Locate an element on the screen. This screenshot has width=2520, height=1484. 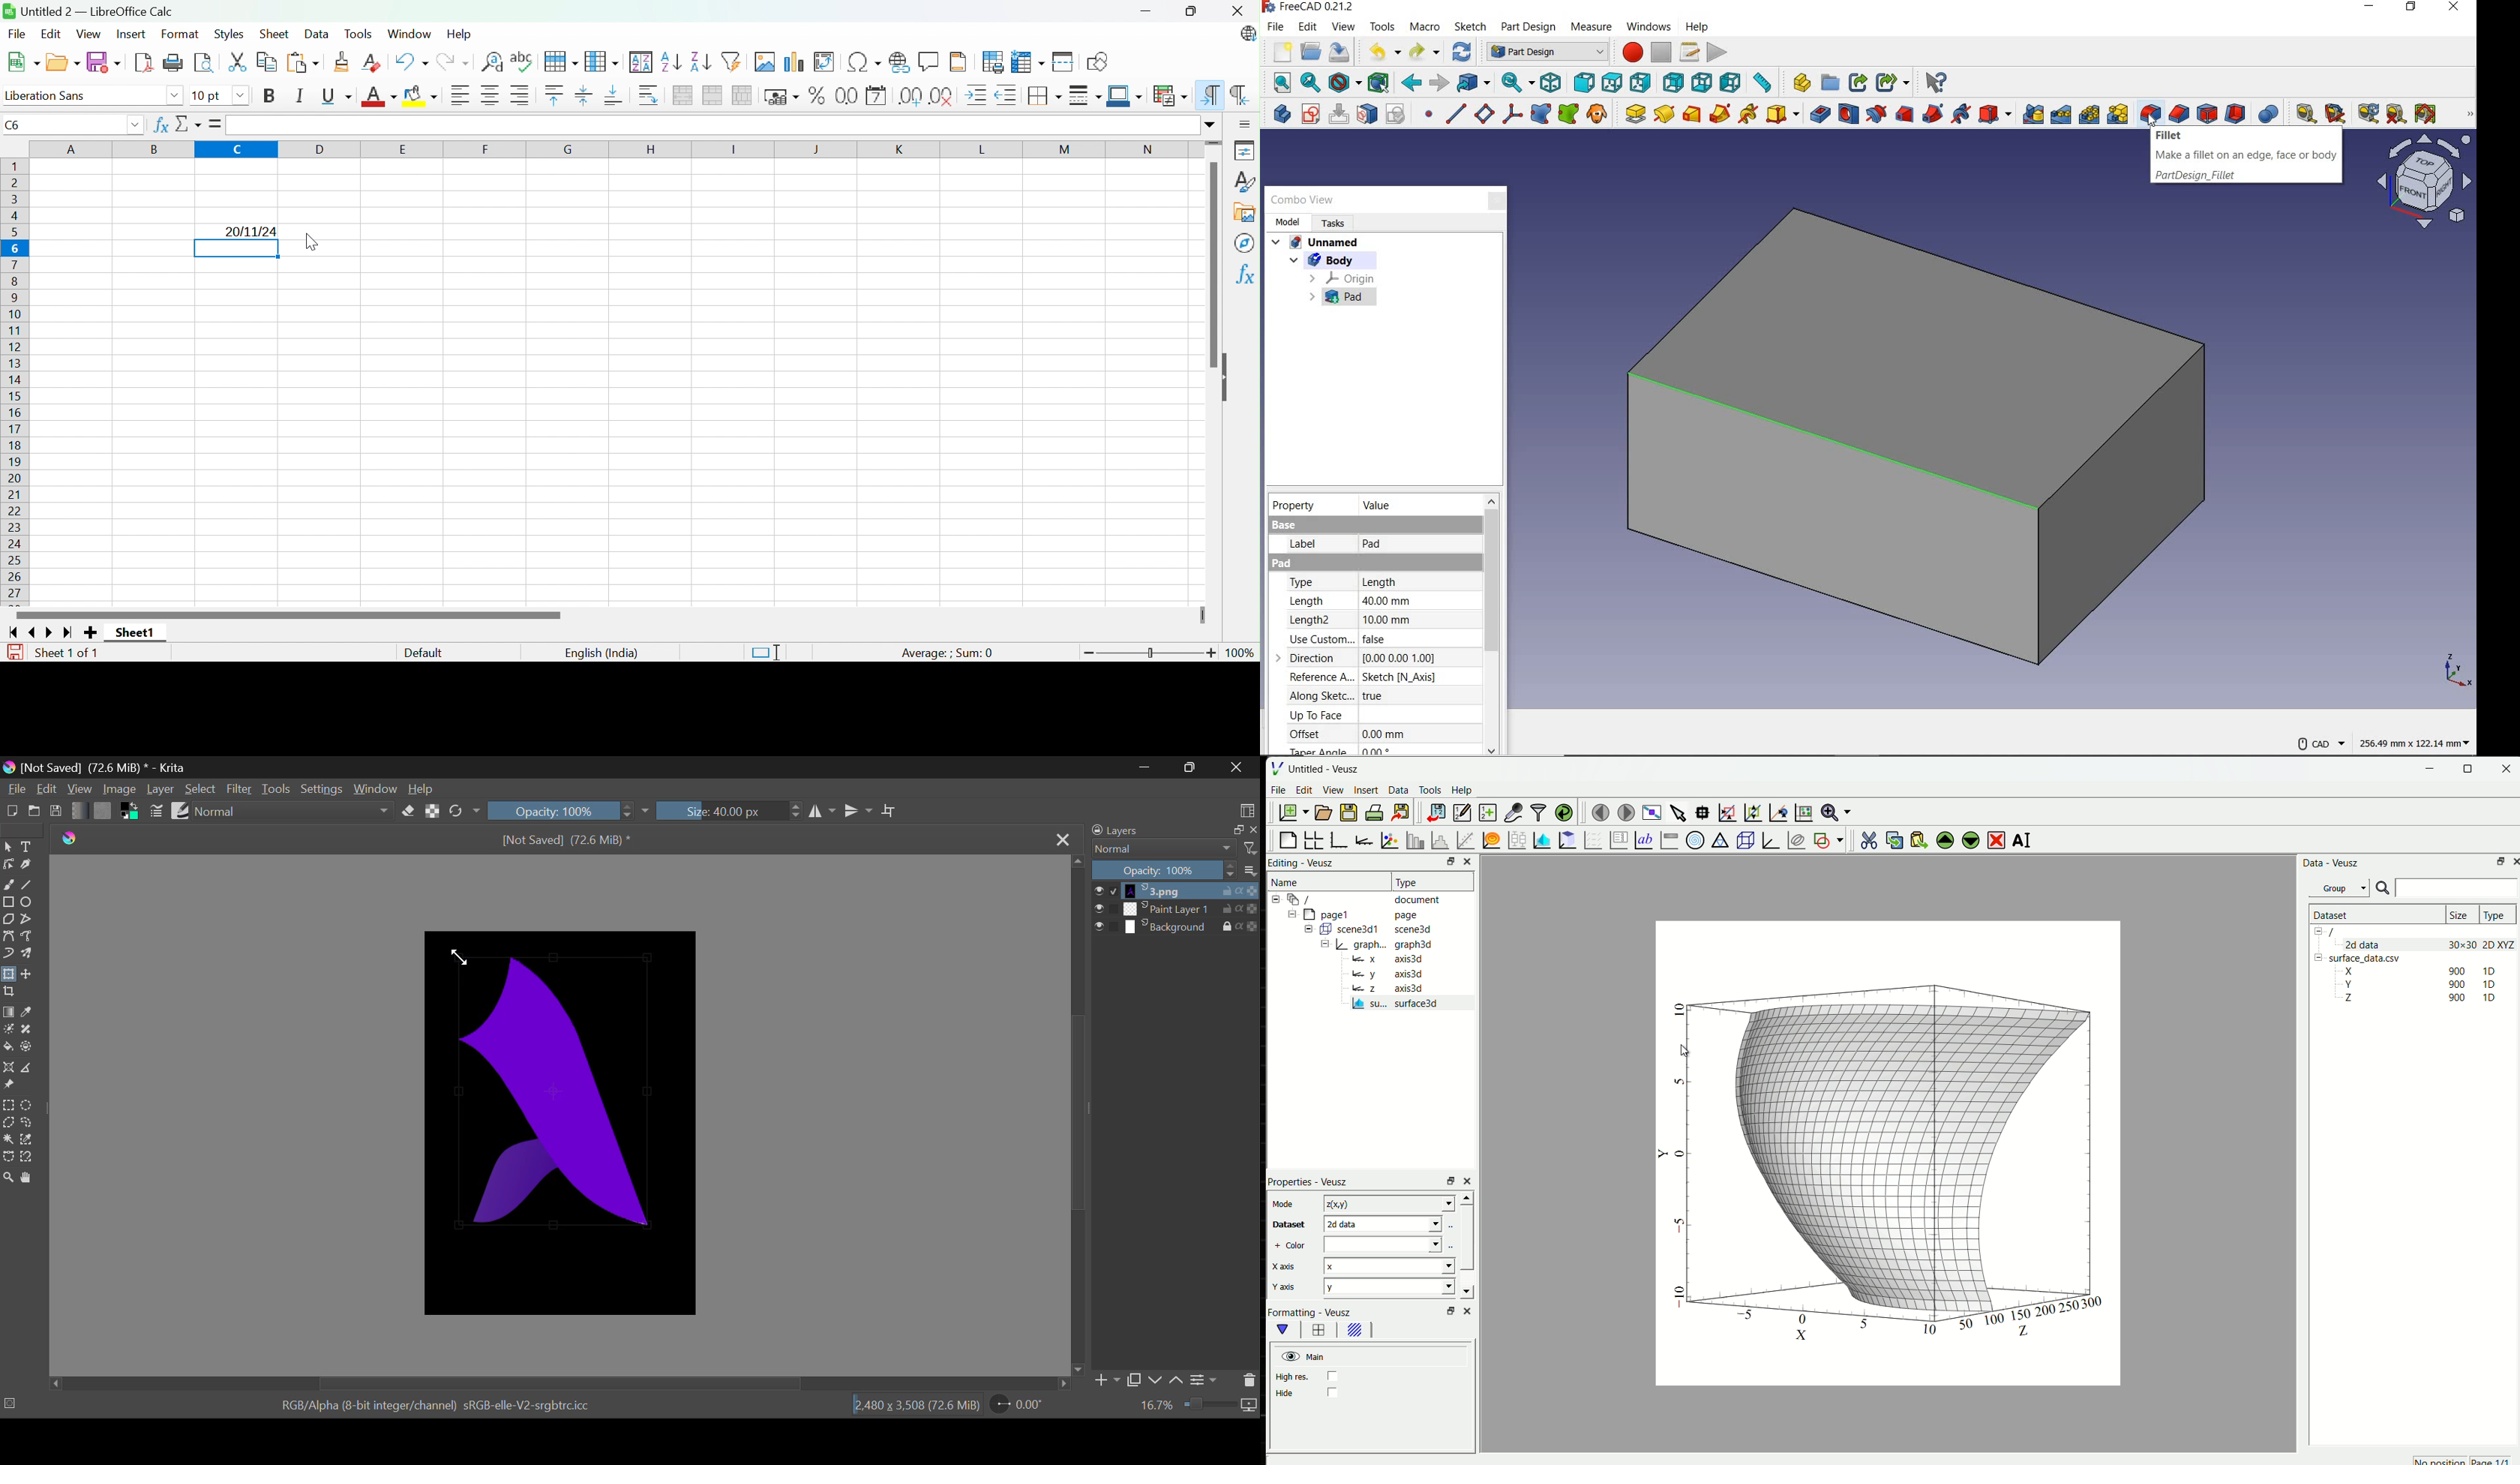
File is located at coordinates (1279, 790).